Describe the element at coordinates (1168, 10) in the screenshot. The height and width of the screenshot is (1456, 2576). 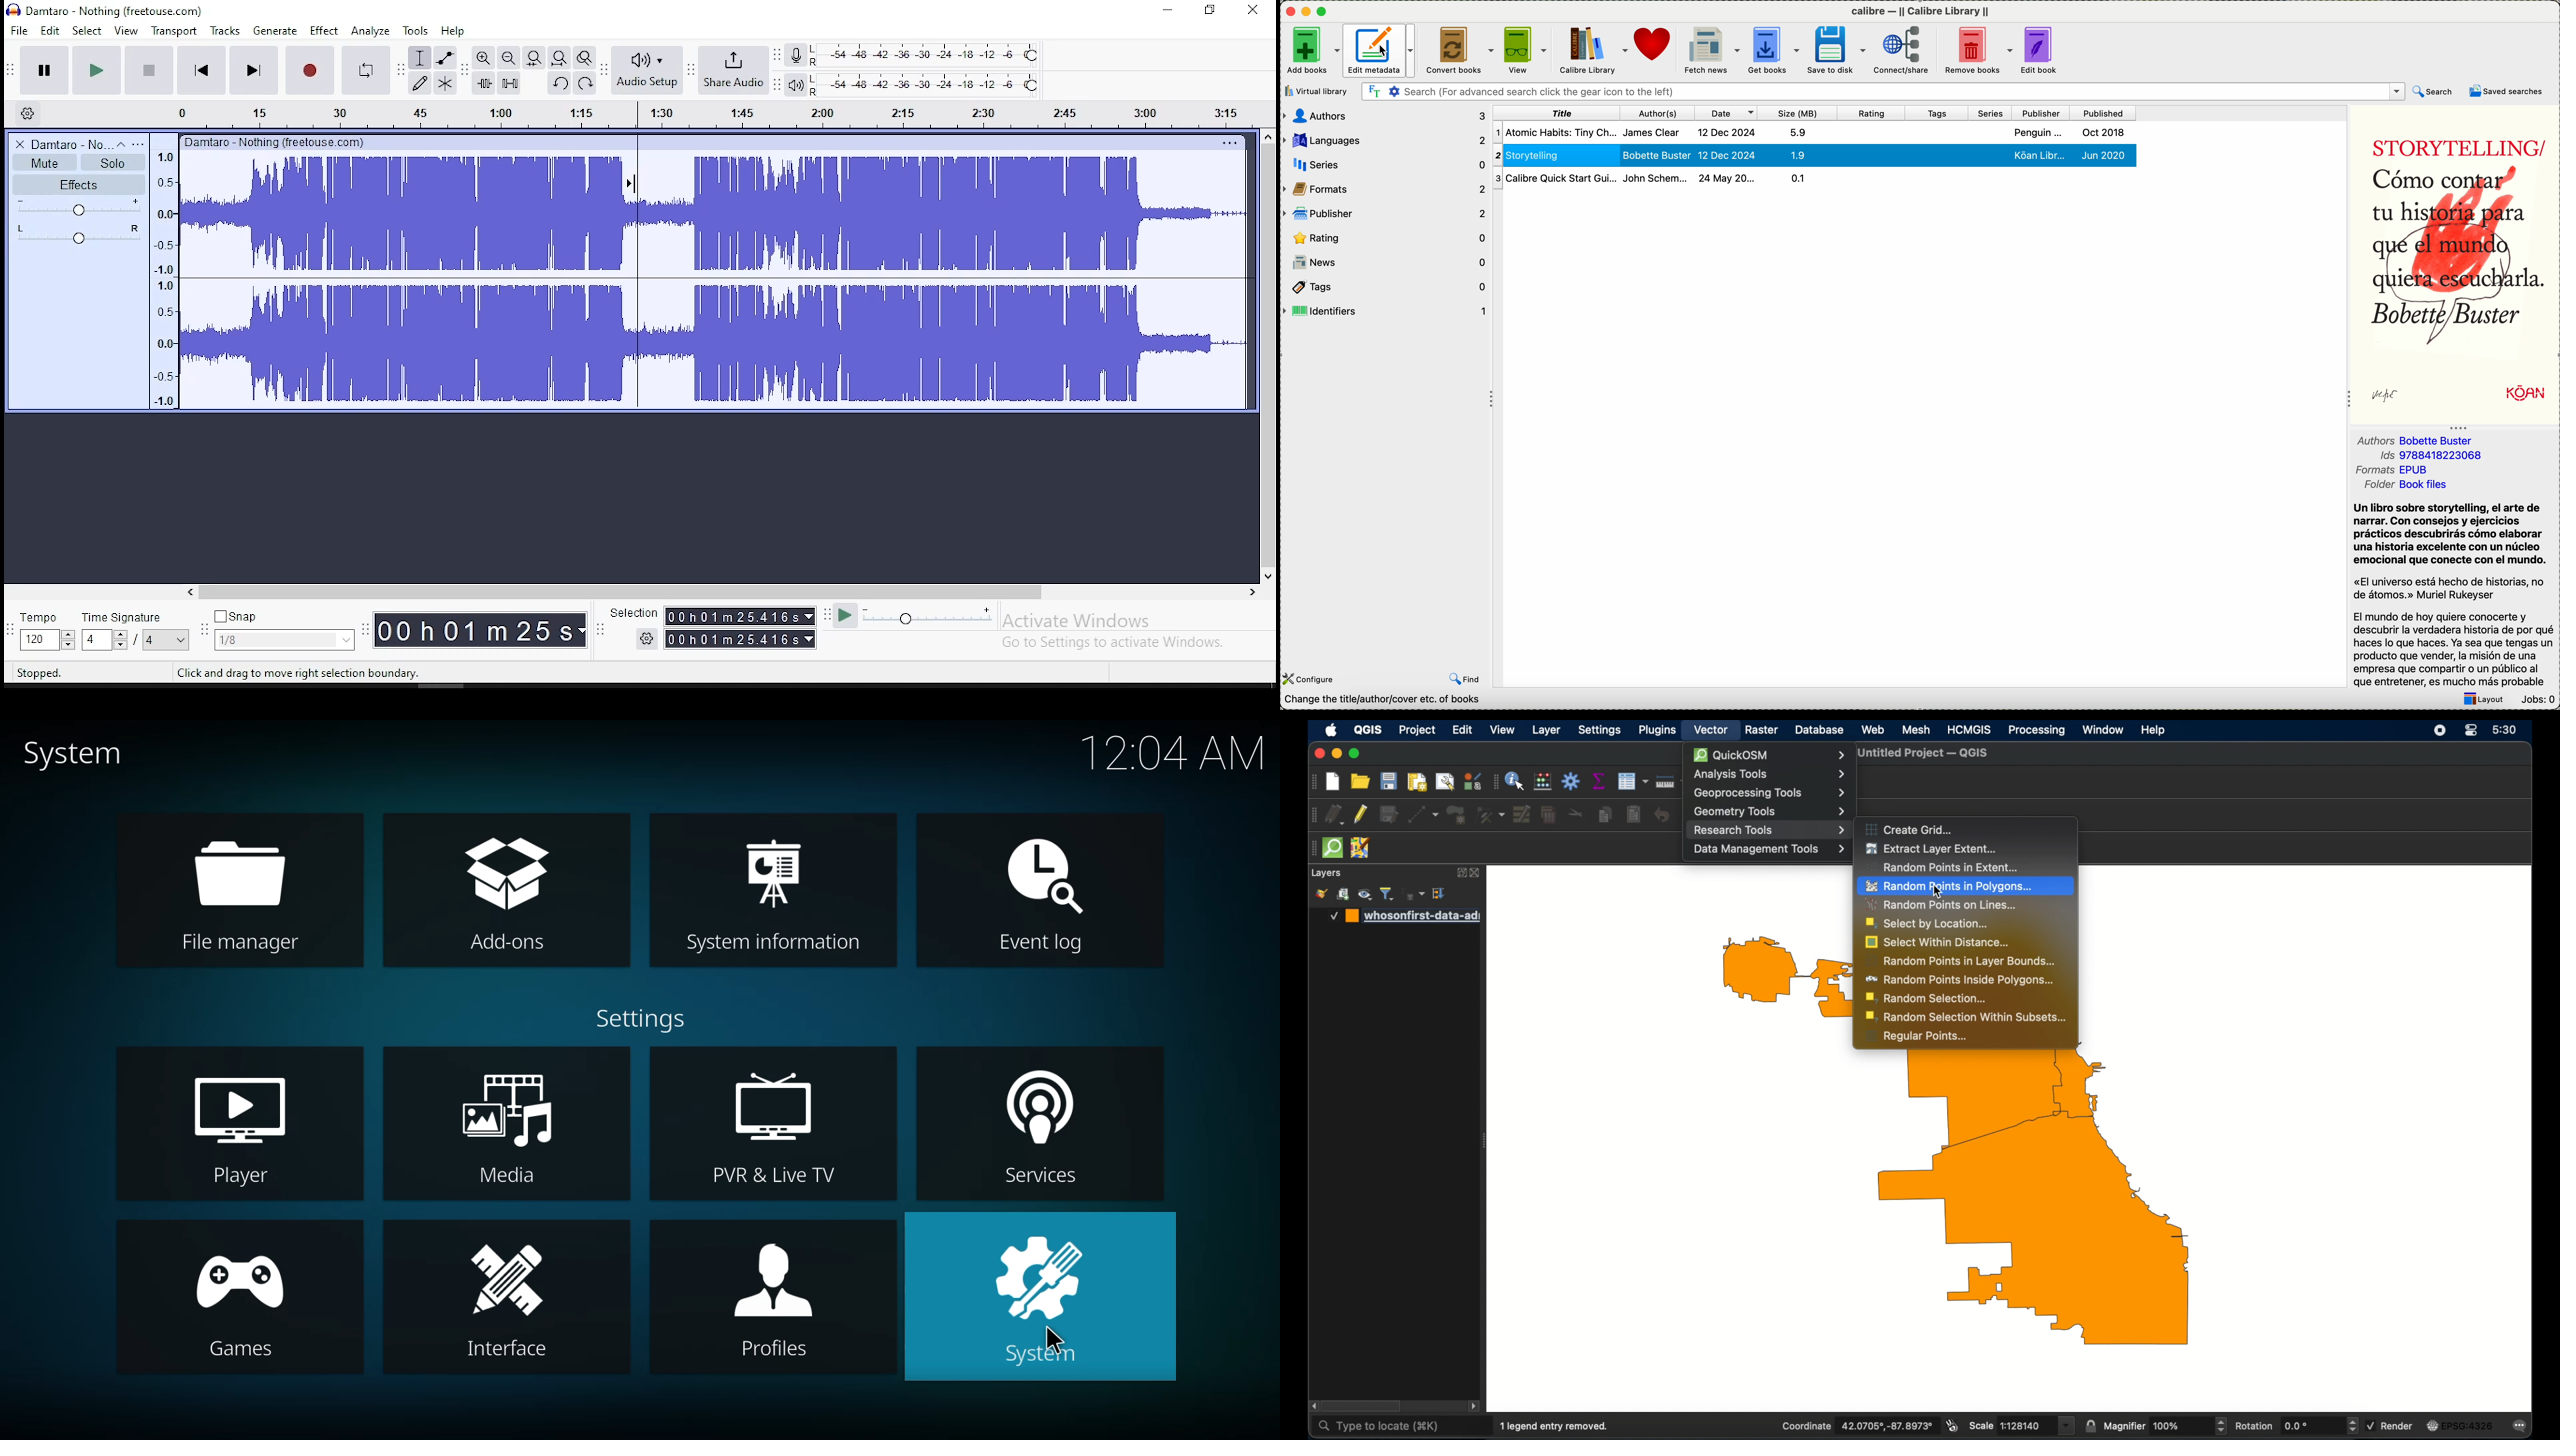
I see `minimize` at that location.